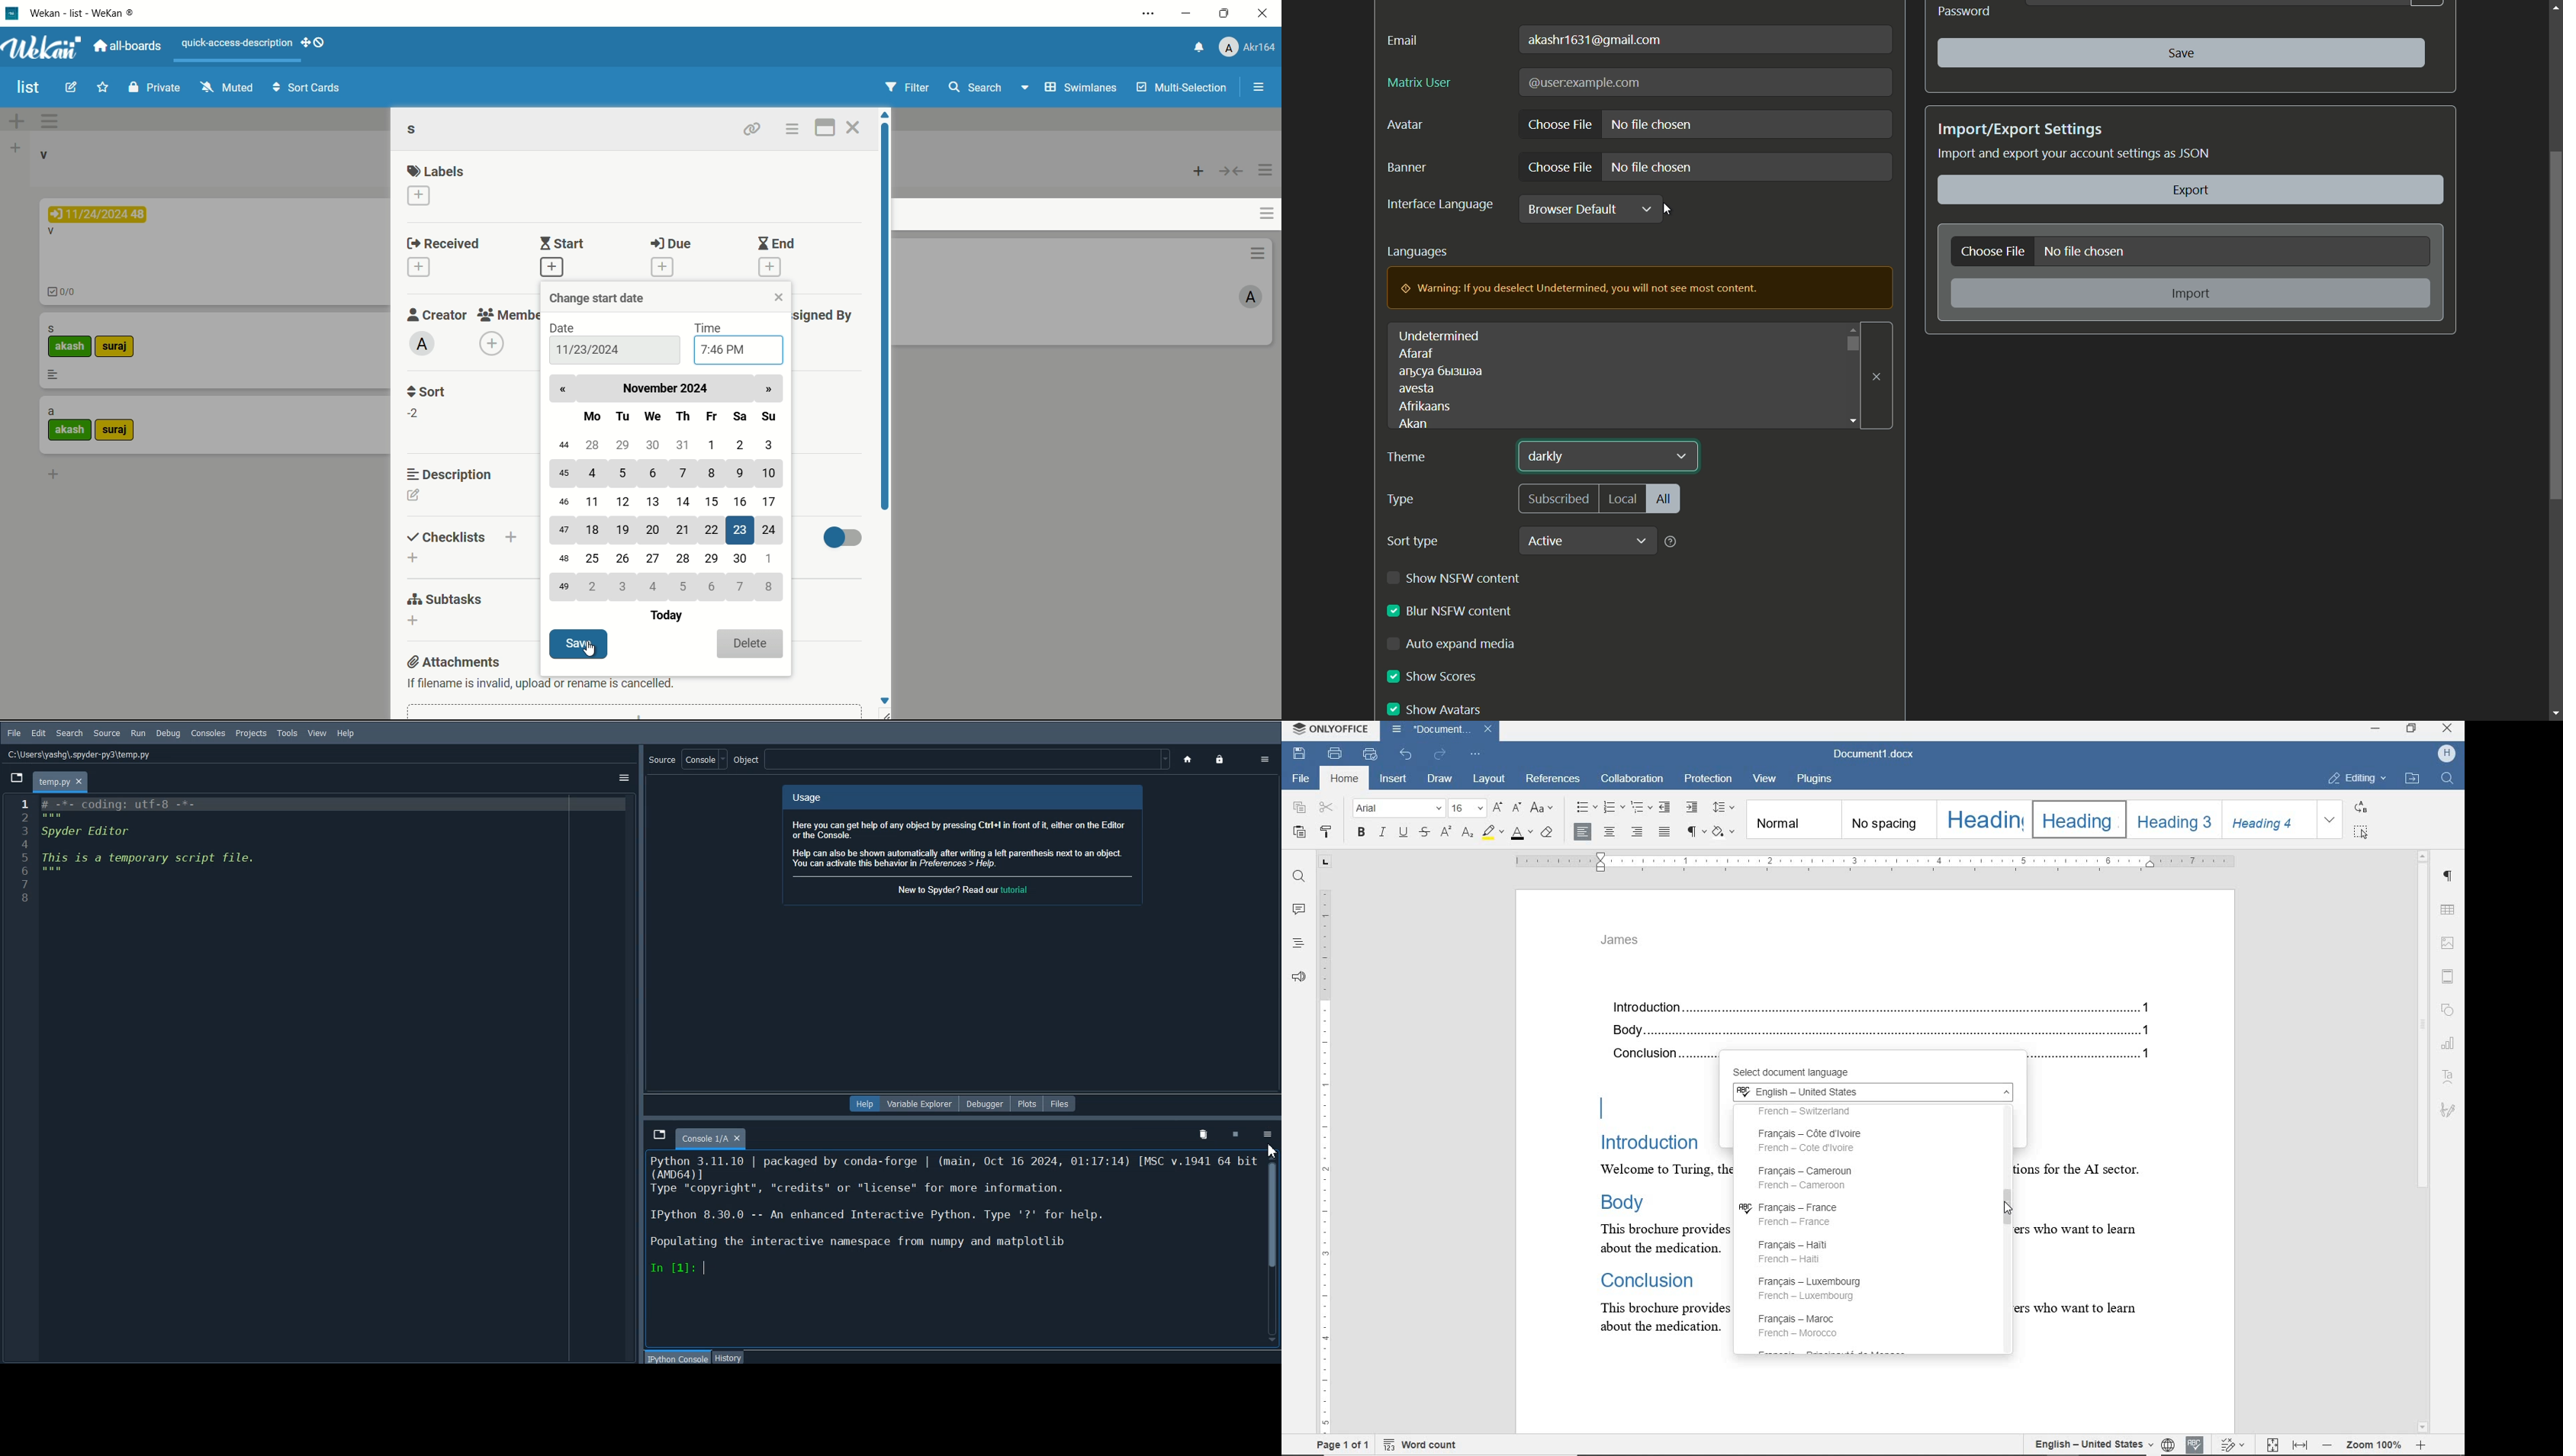  What do you see at coordinates (1248, 46) in the screenshot?
I see `profile` at bounding box center [1248, 46].